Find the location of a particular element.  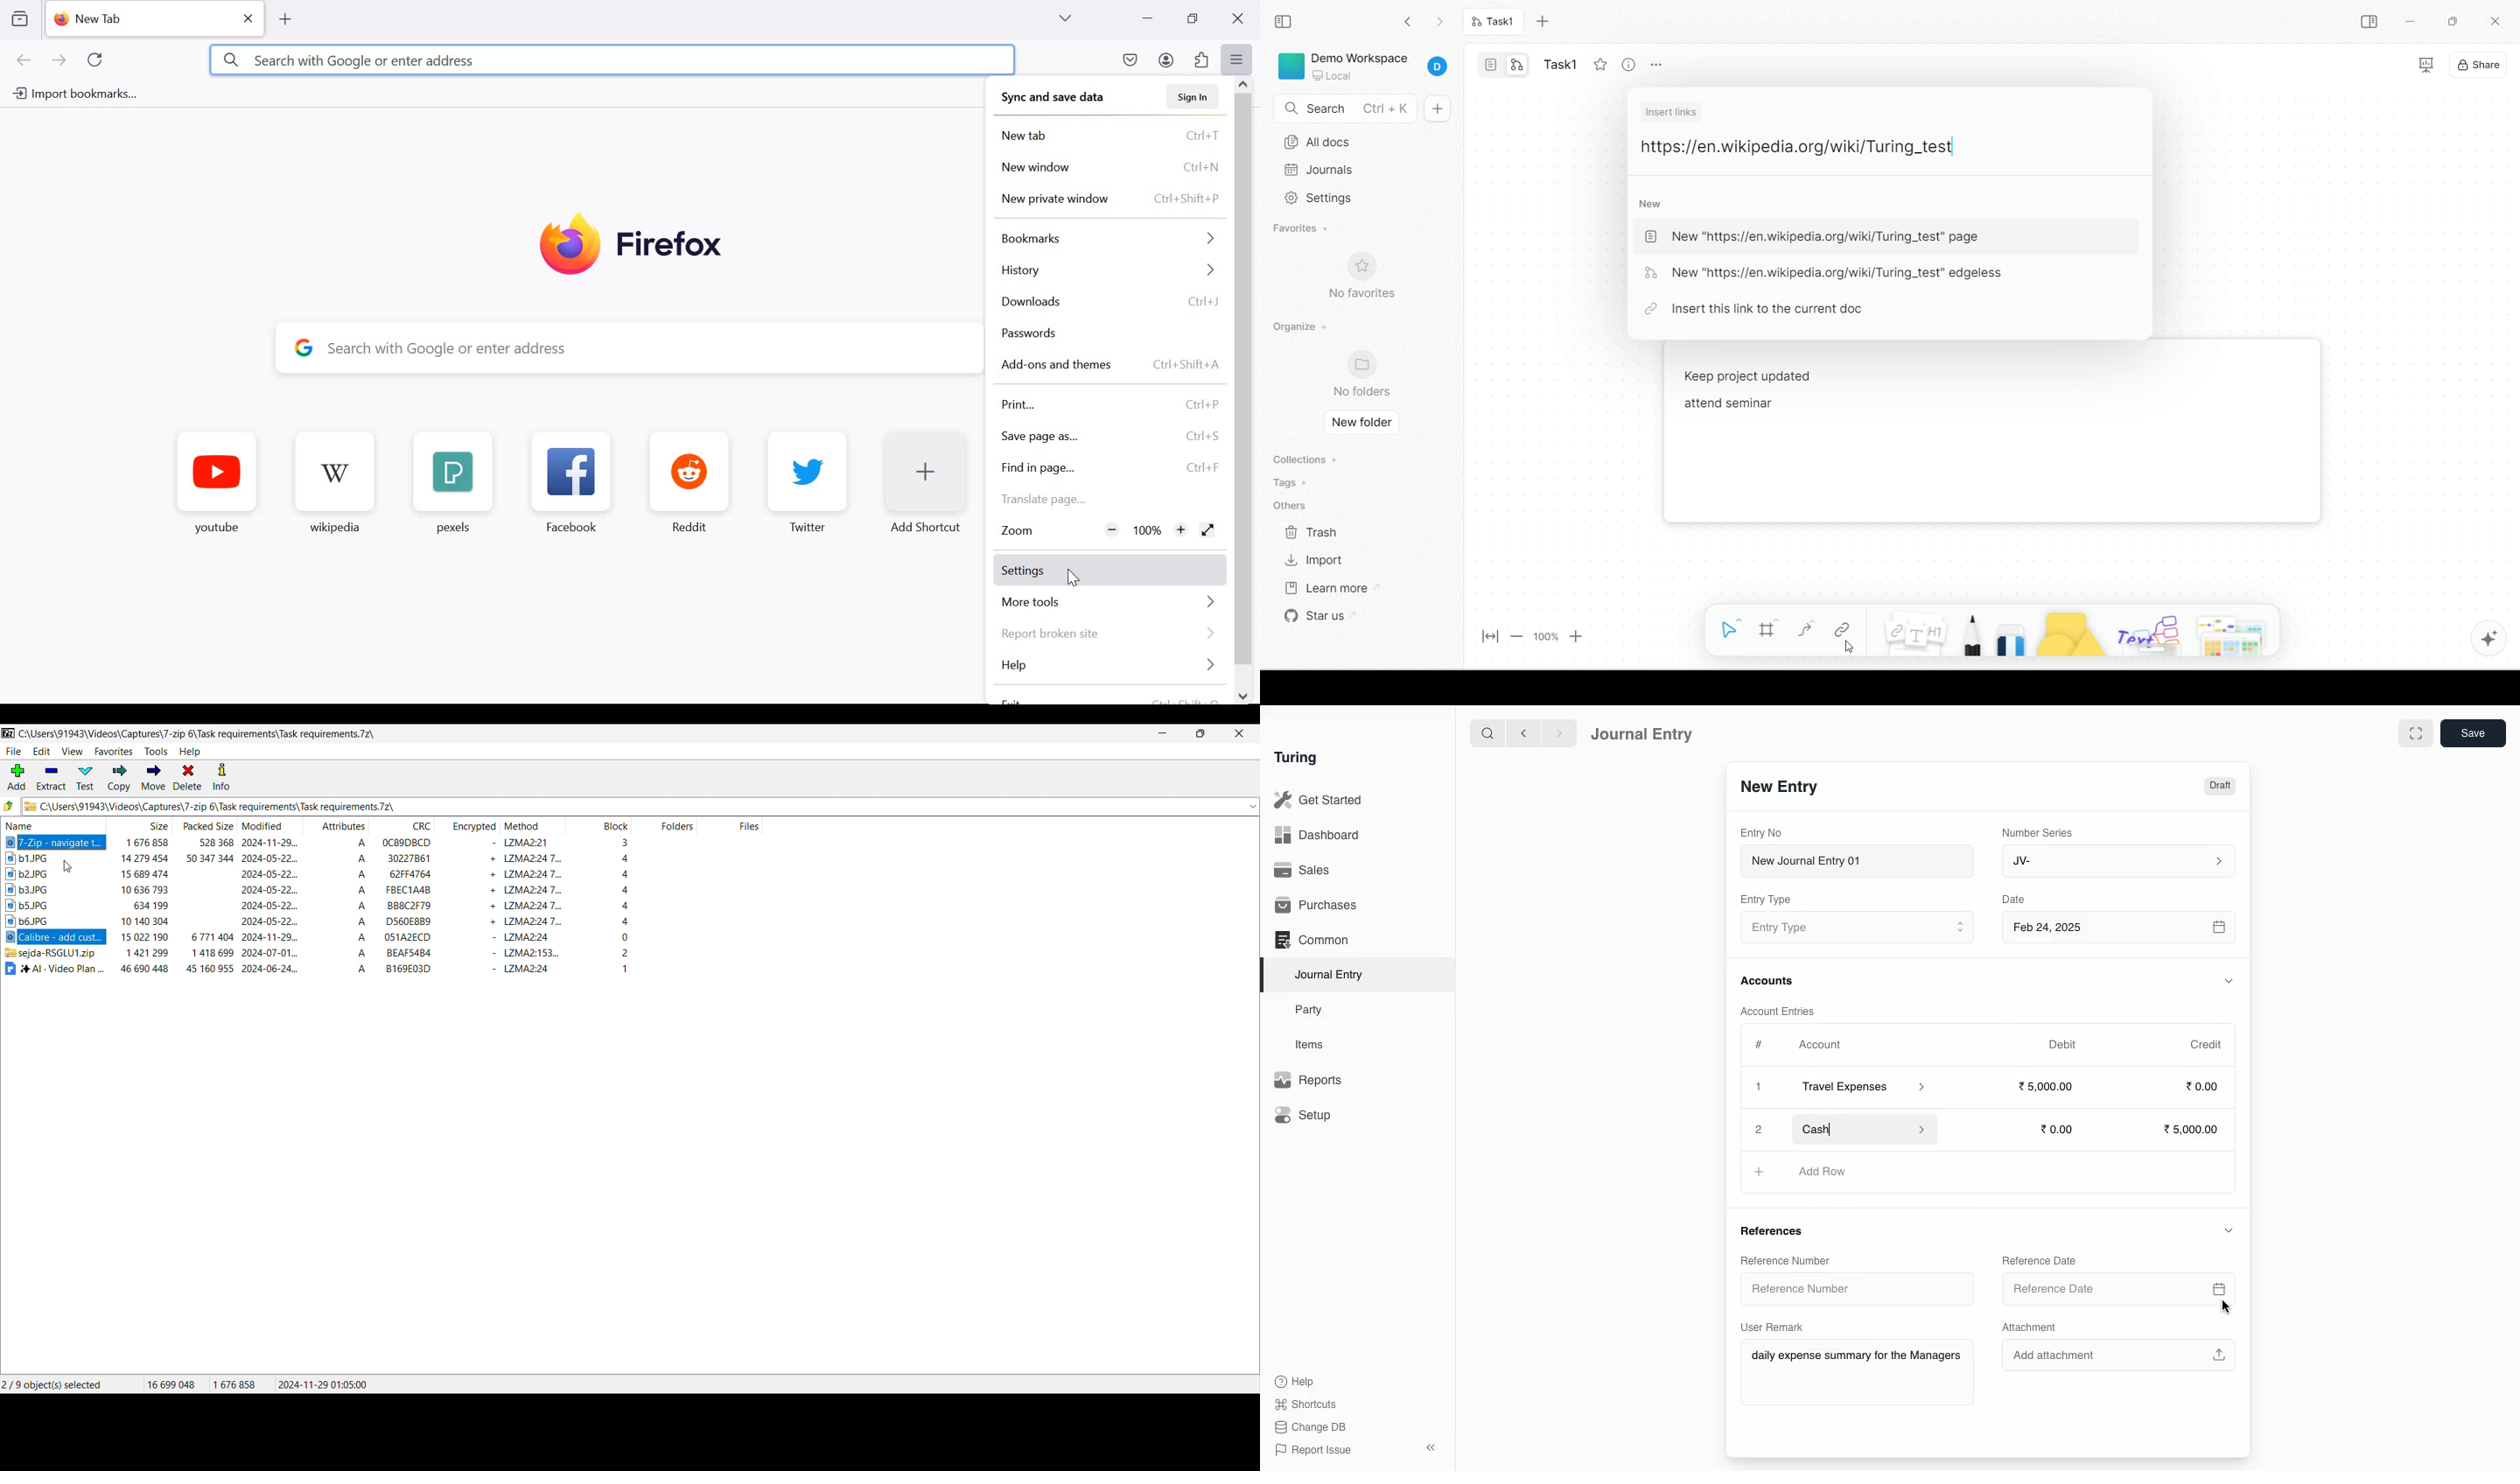

Add is located at coordinates (1760, 1088).